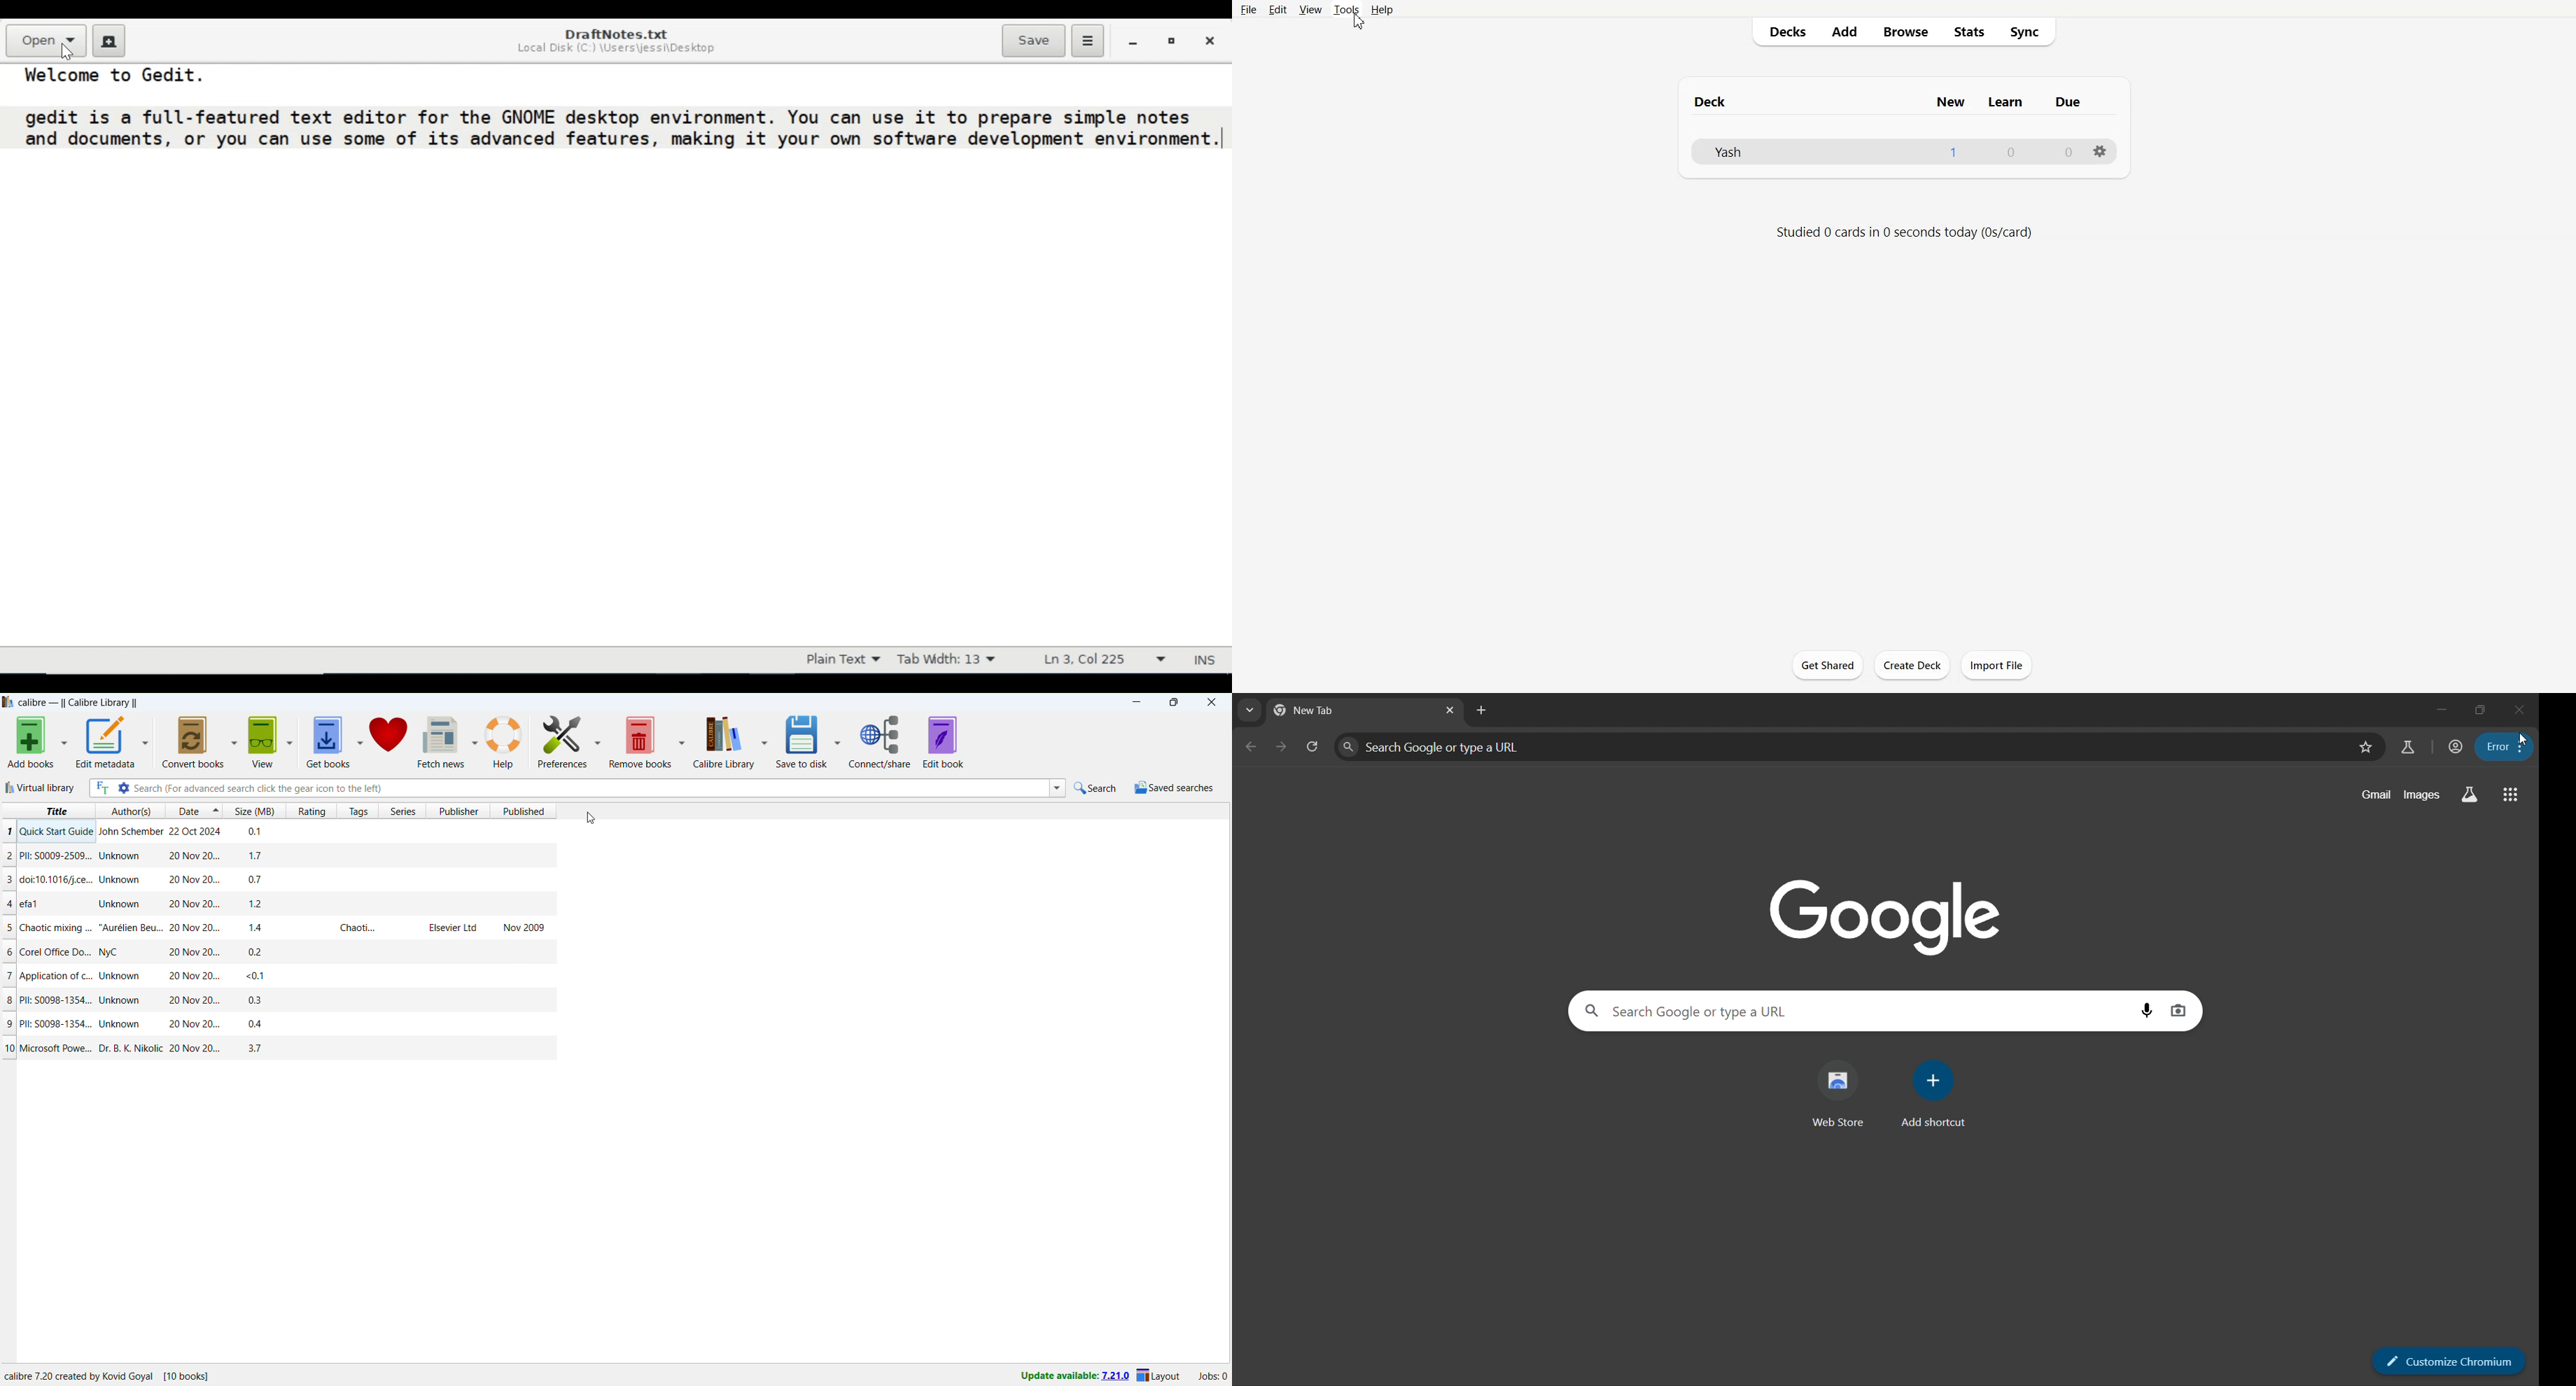 This screenshot has height=1400, width=2576. Describe the element at coordinates (504, 741) in the screenshot. I see `help` at that location.